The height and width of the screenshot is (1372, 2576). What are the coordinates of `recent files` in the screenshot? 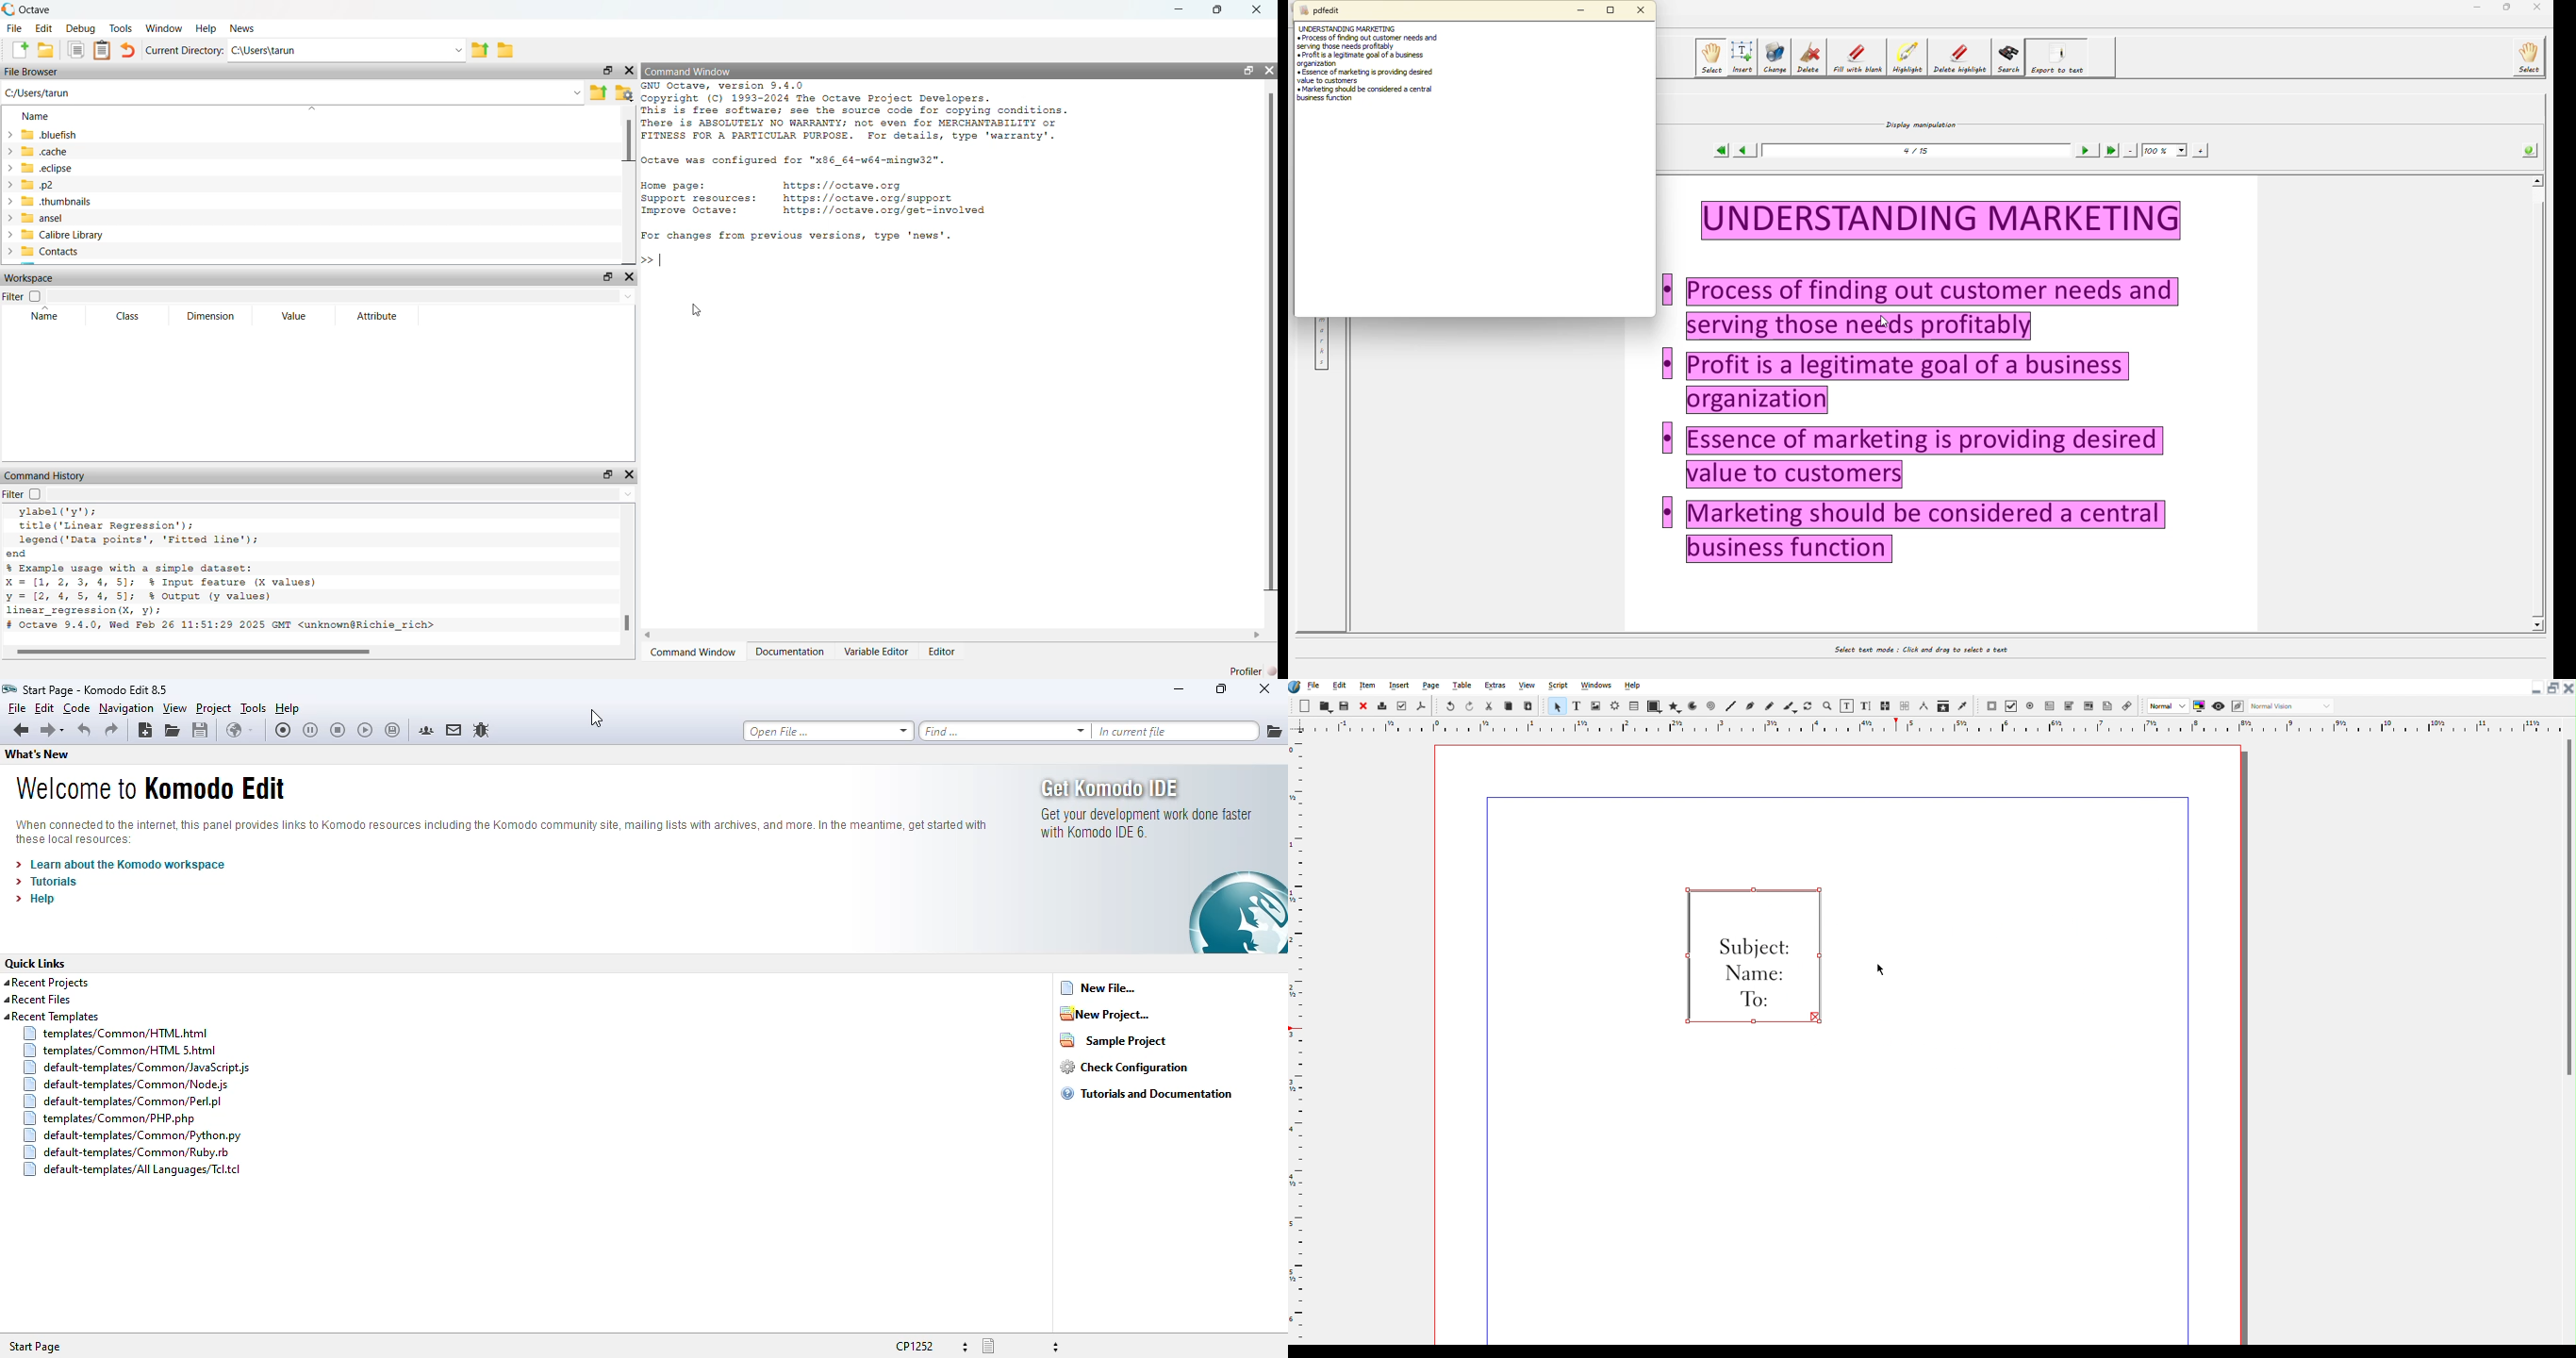 It's located at (38, 1000).